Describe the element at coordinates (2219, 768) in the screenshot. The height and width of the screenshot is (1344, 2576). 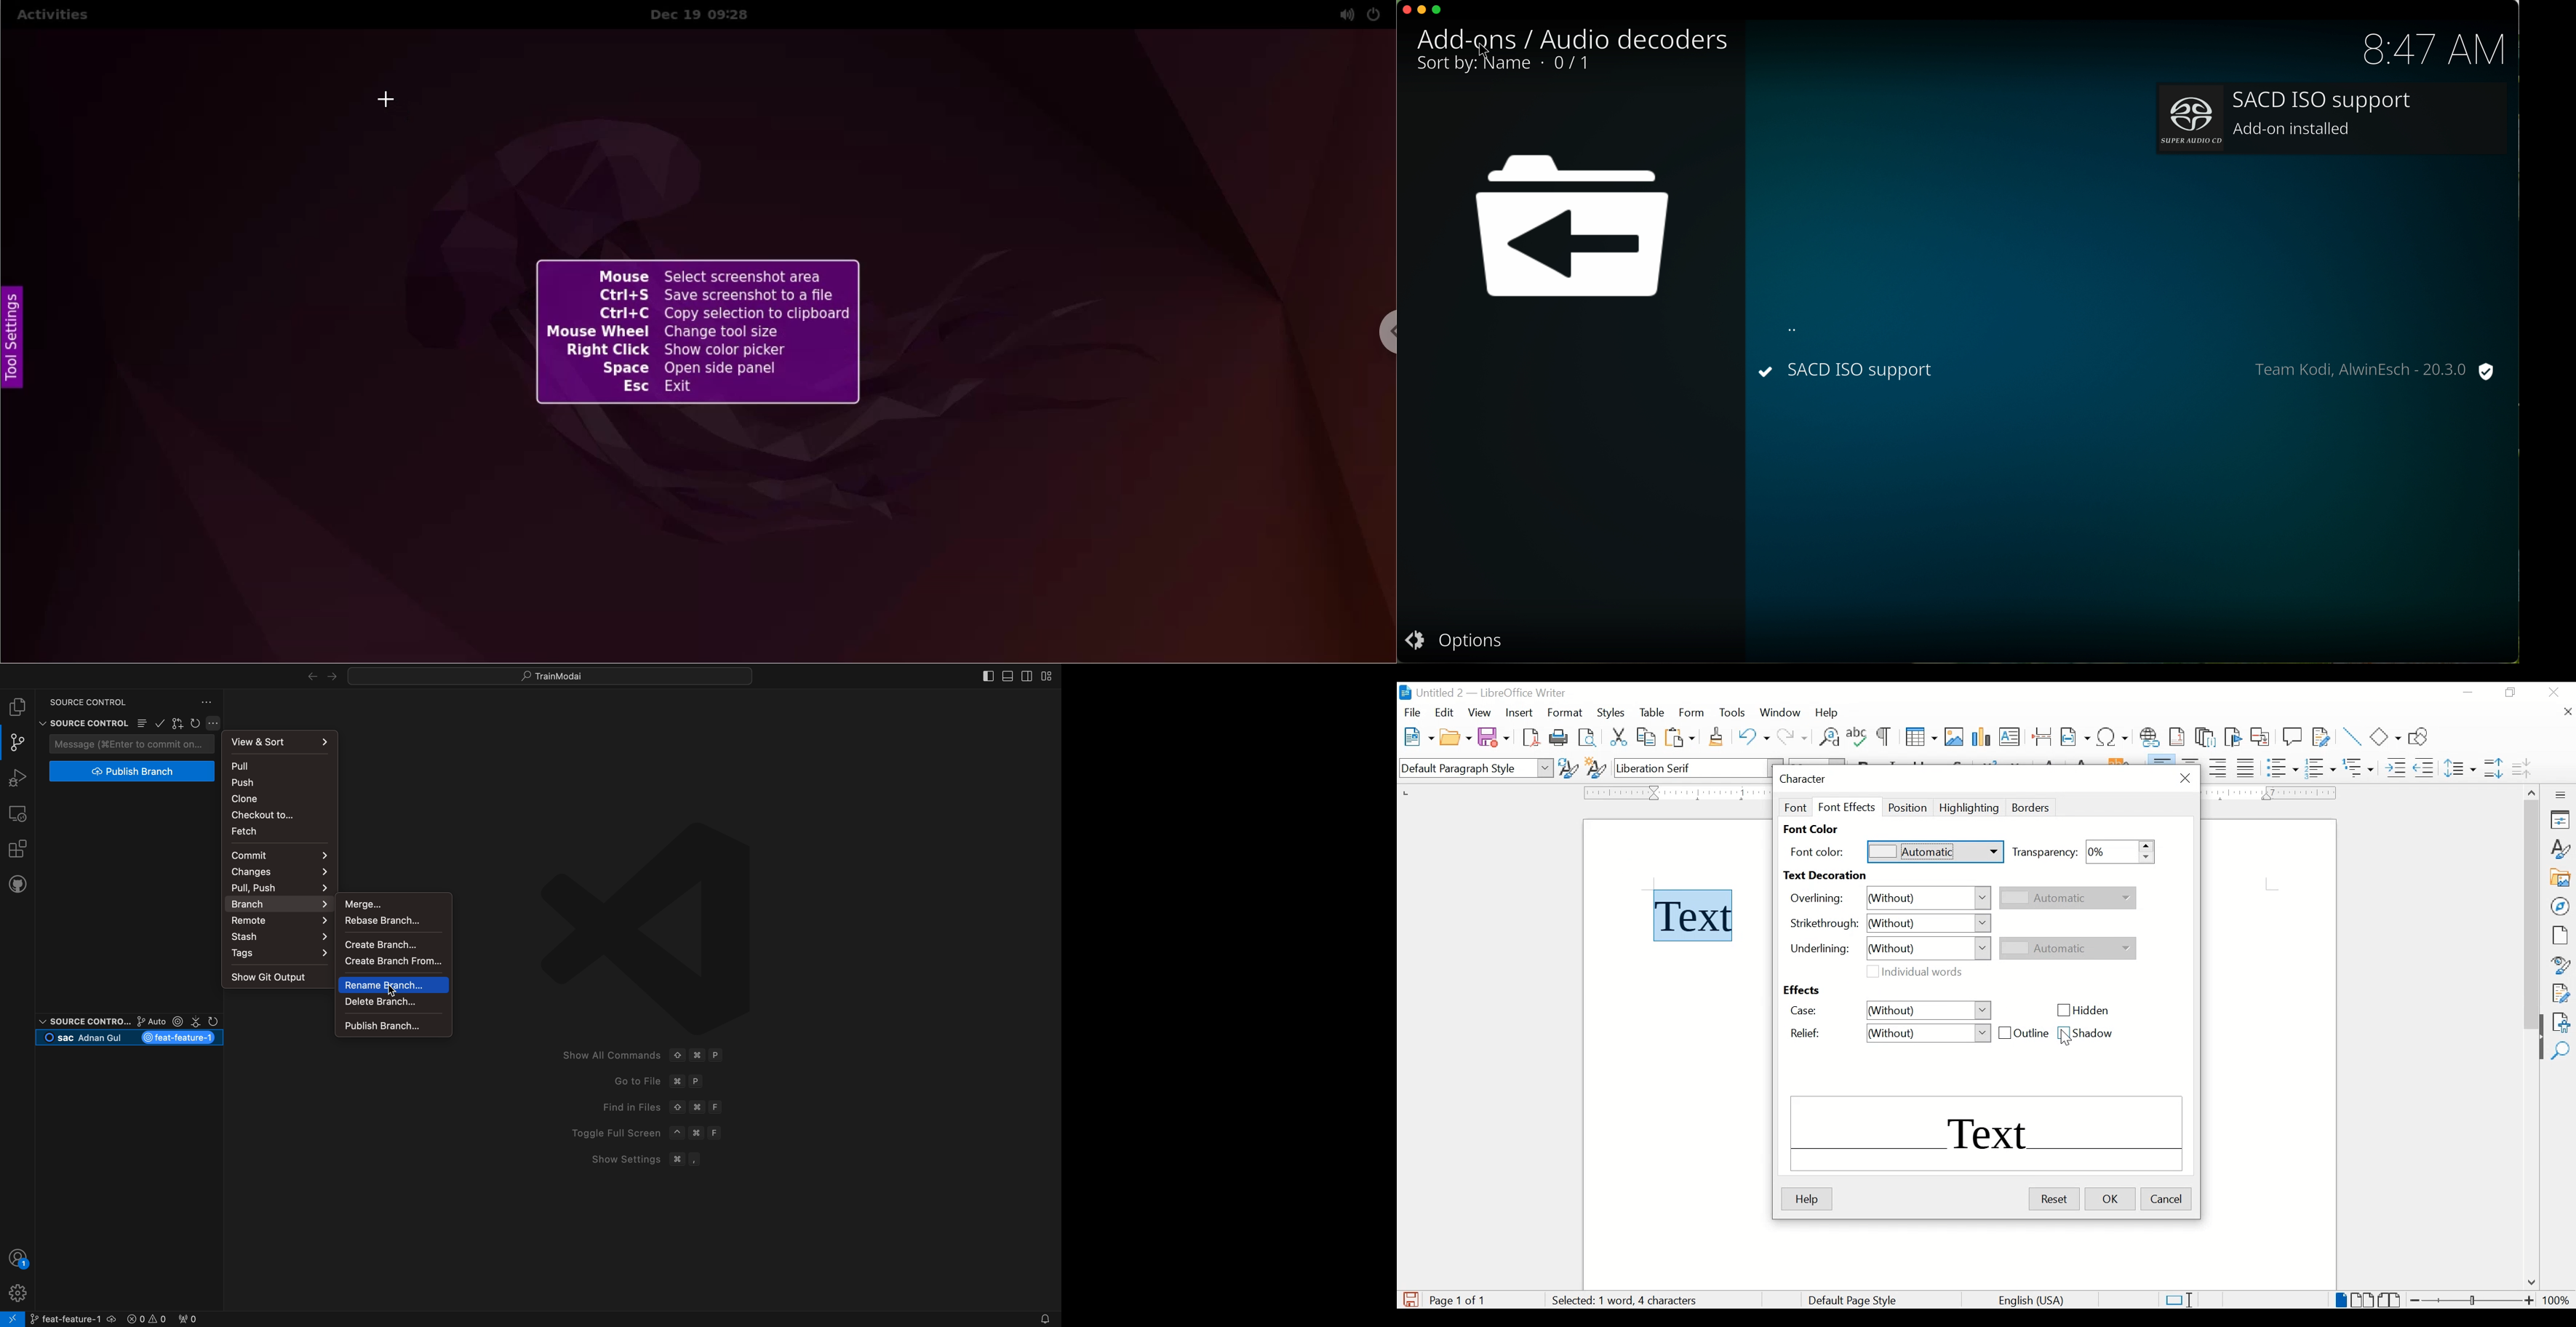
I see `align right` at that location.